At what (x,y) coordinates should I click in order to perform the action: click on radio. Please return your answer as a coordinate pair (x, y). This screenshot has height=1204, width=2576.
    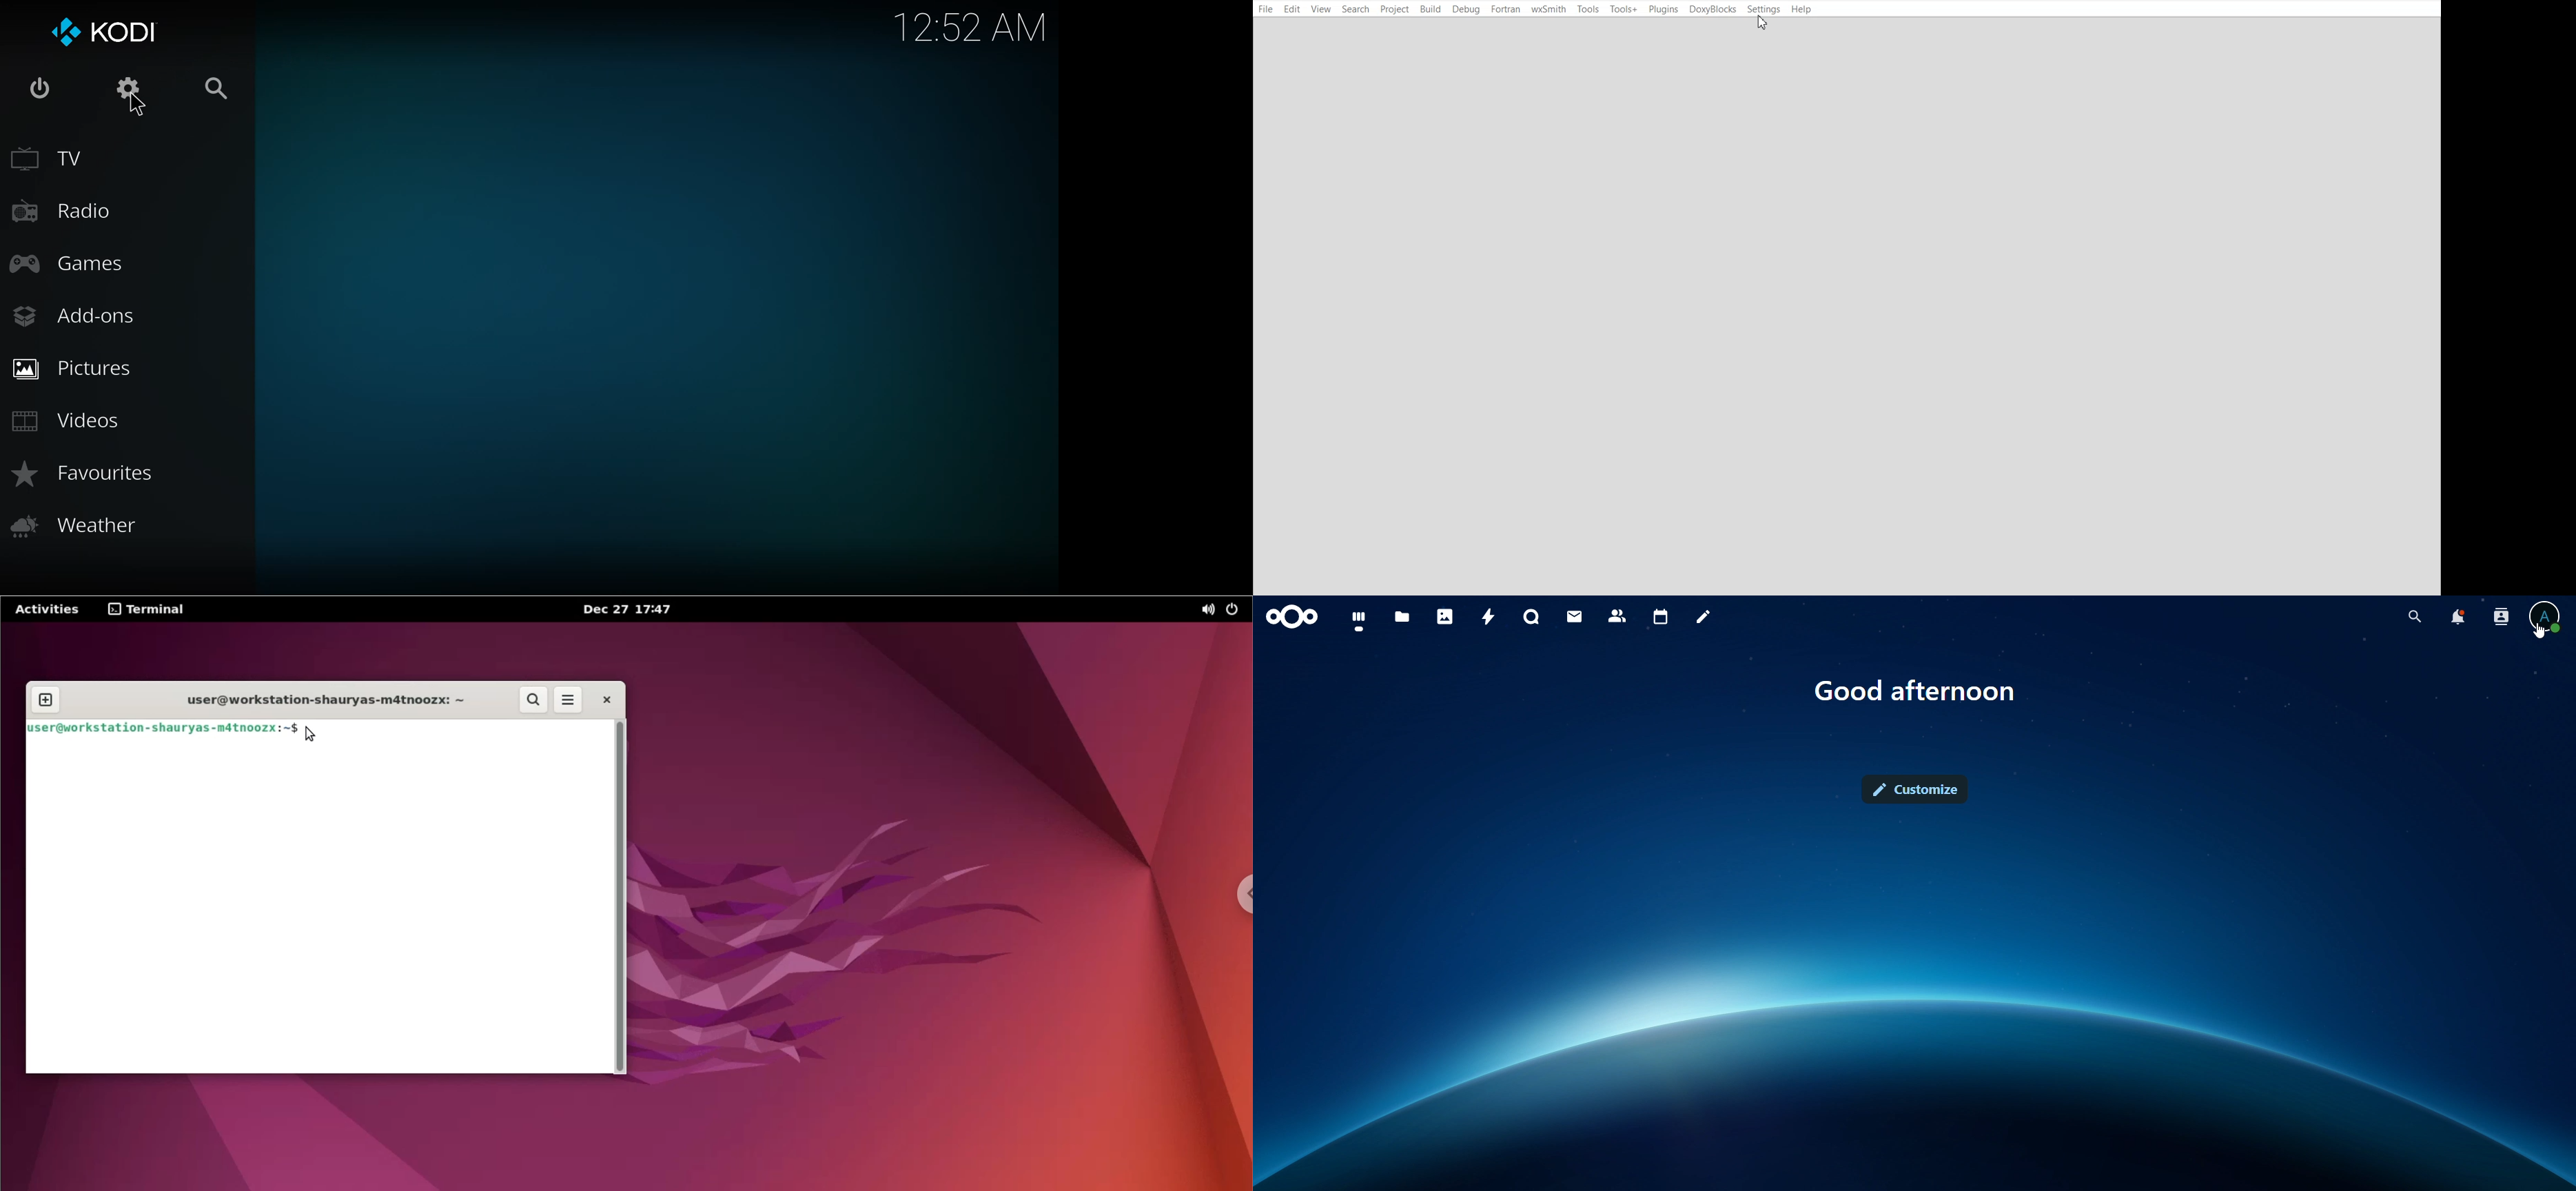
    Looking at the image, I should click on (60, 211).